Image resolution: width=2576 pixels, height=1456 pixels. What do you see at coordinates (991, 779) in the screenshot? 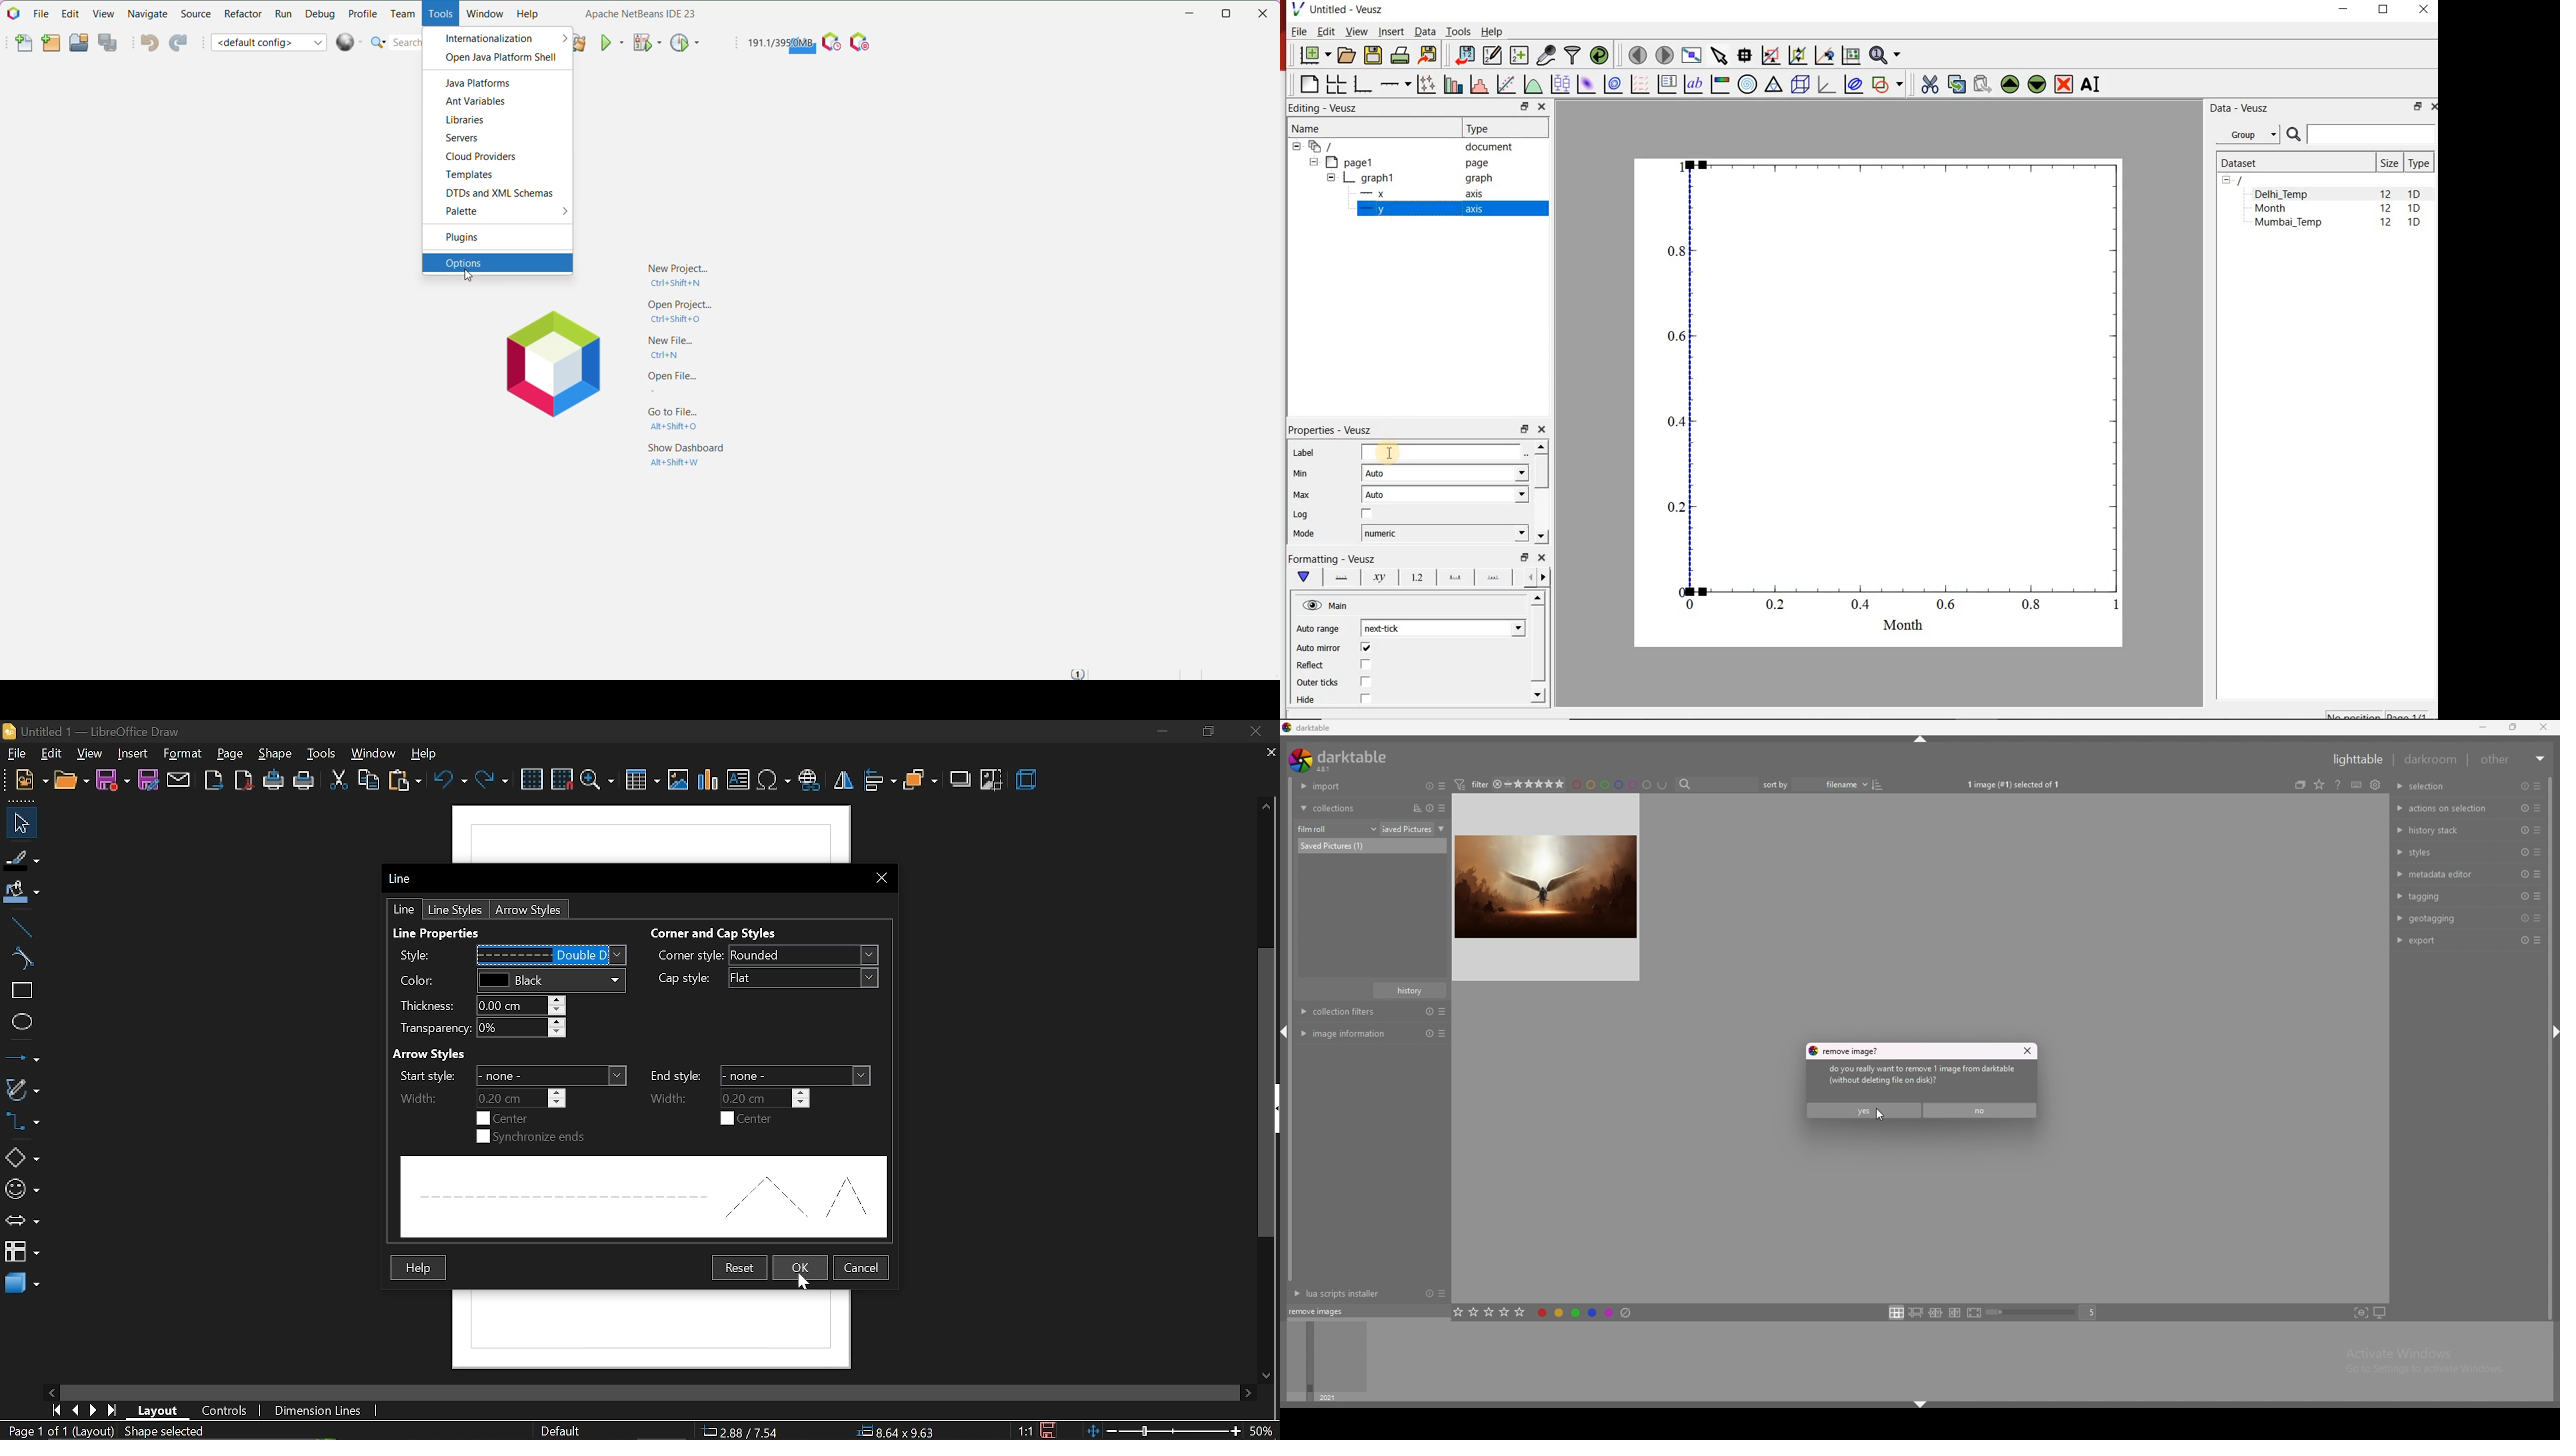
I see `crop` at bounding box center [991, 779].